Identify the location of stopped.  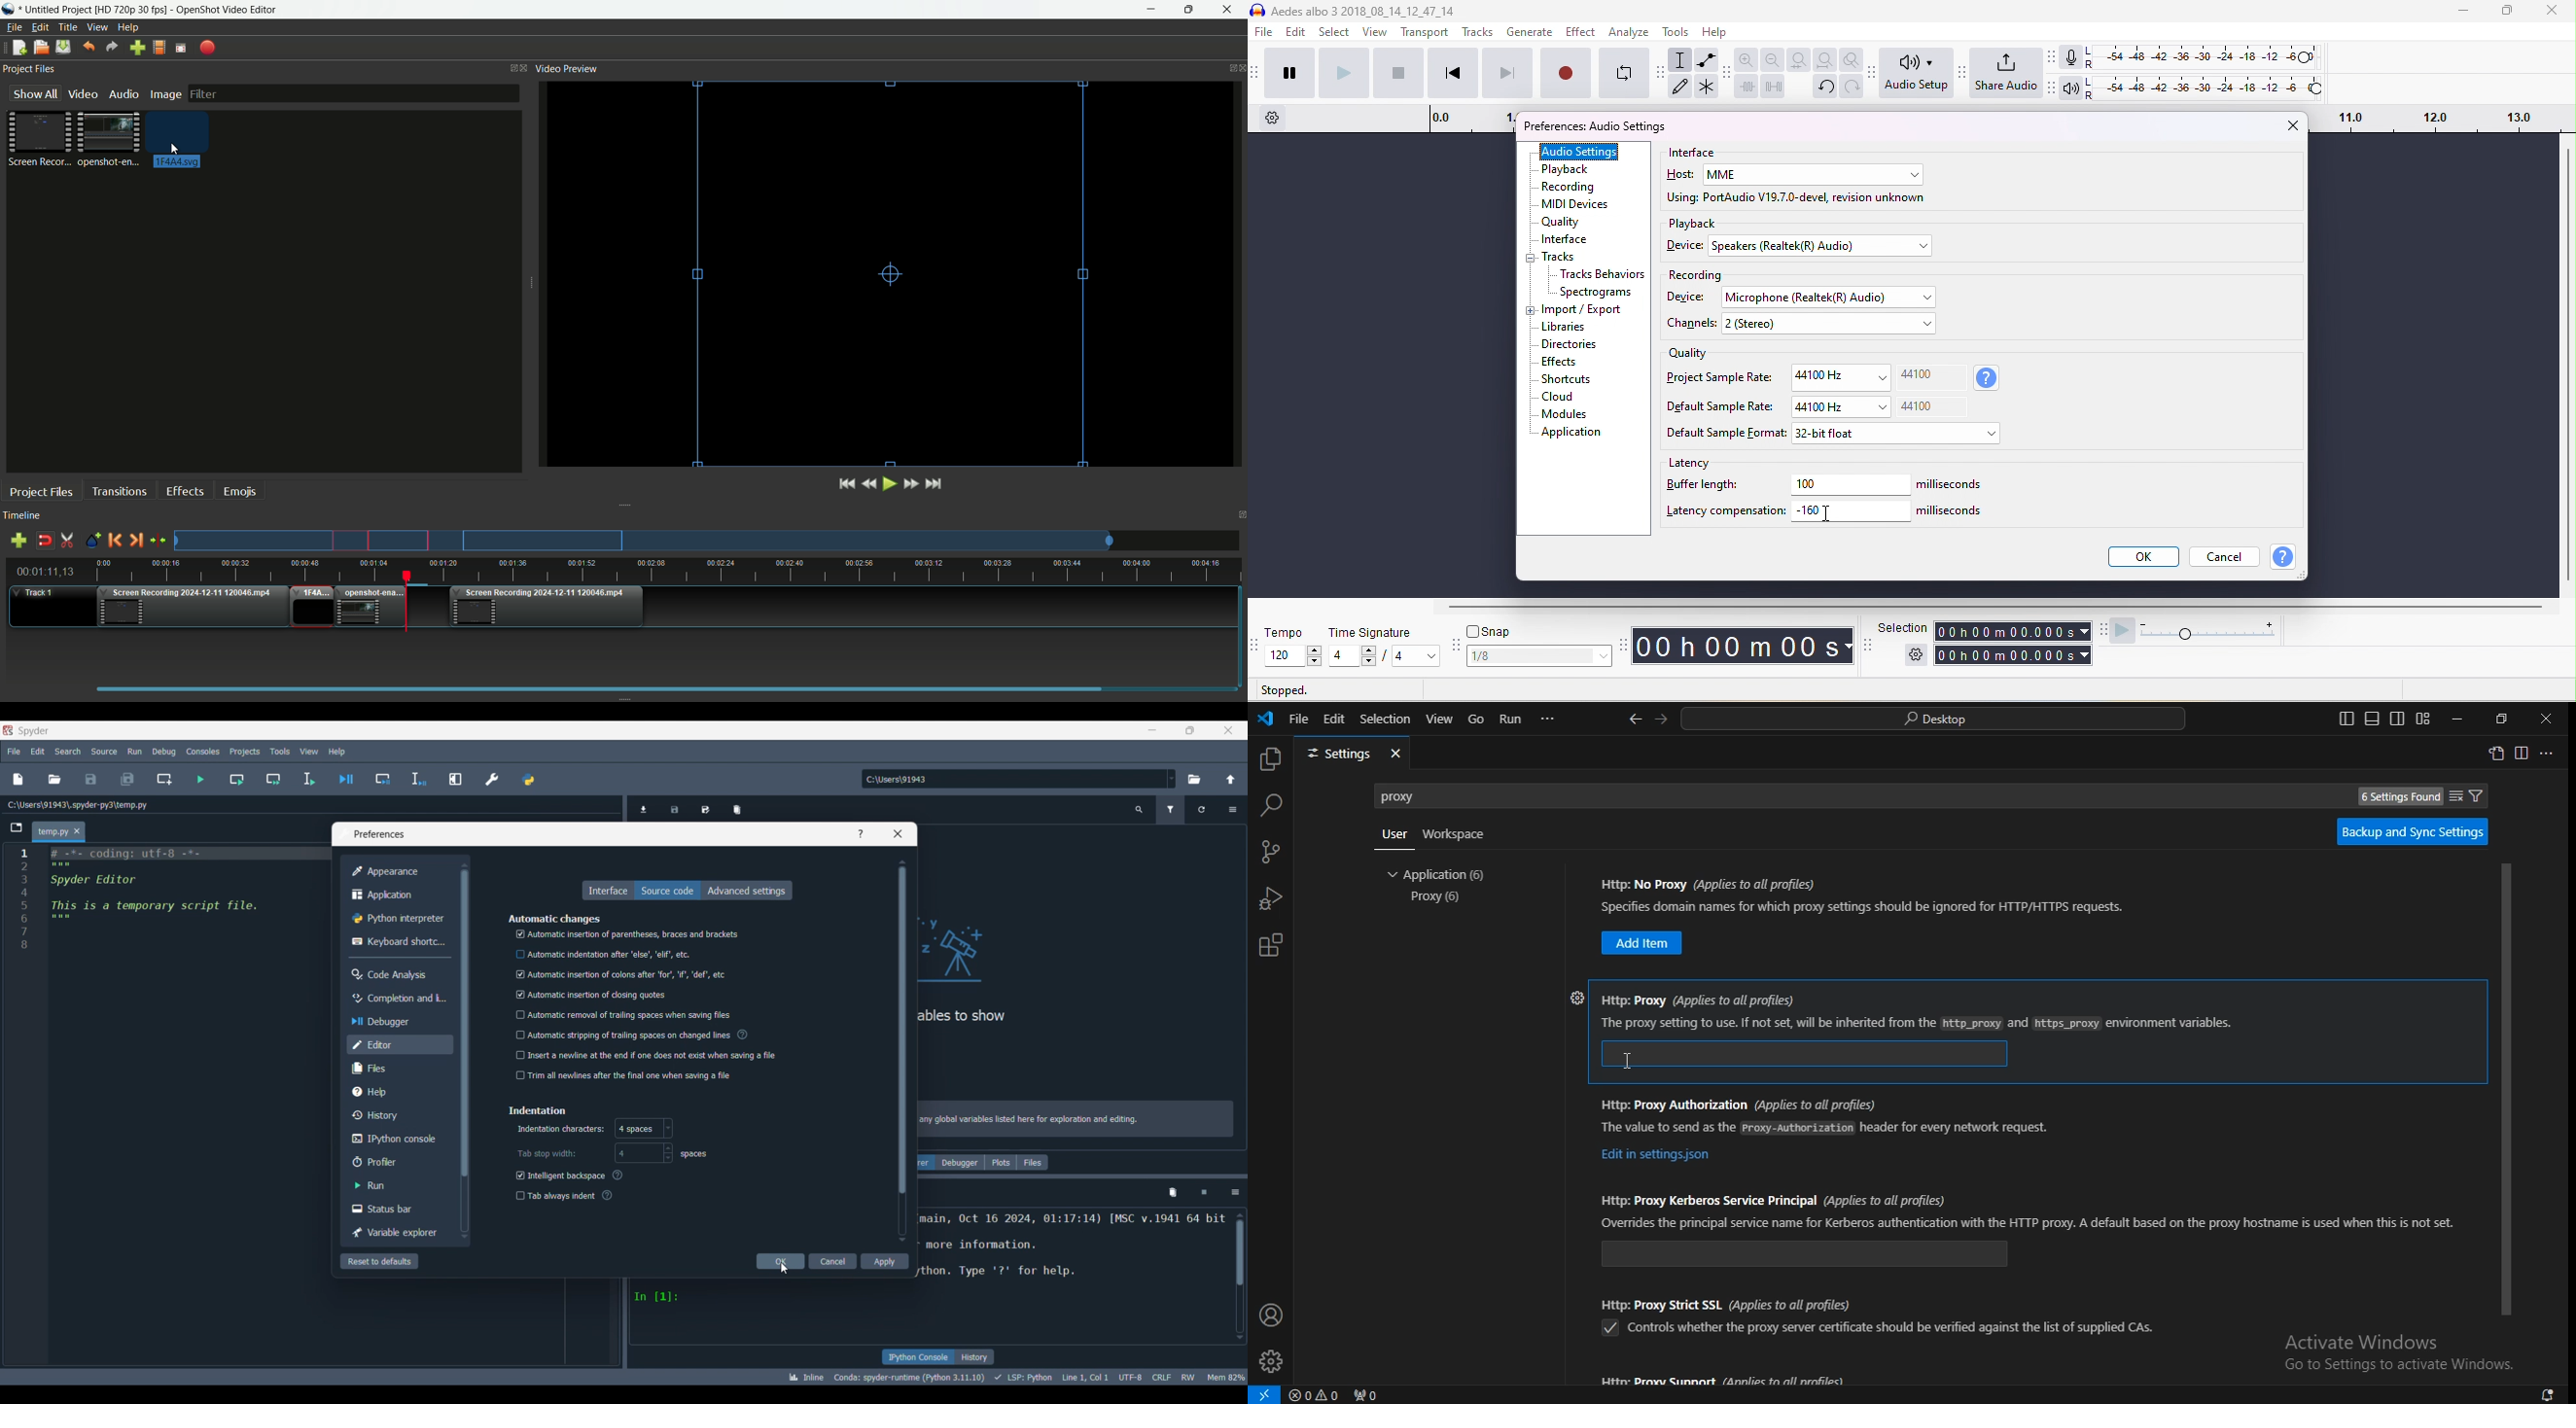
(1286, 691).